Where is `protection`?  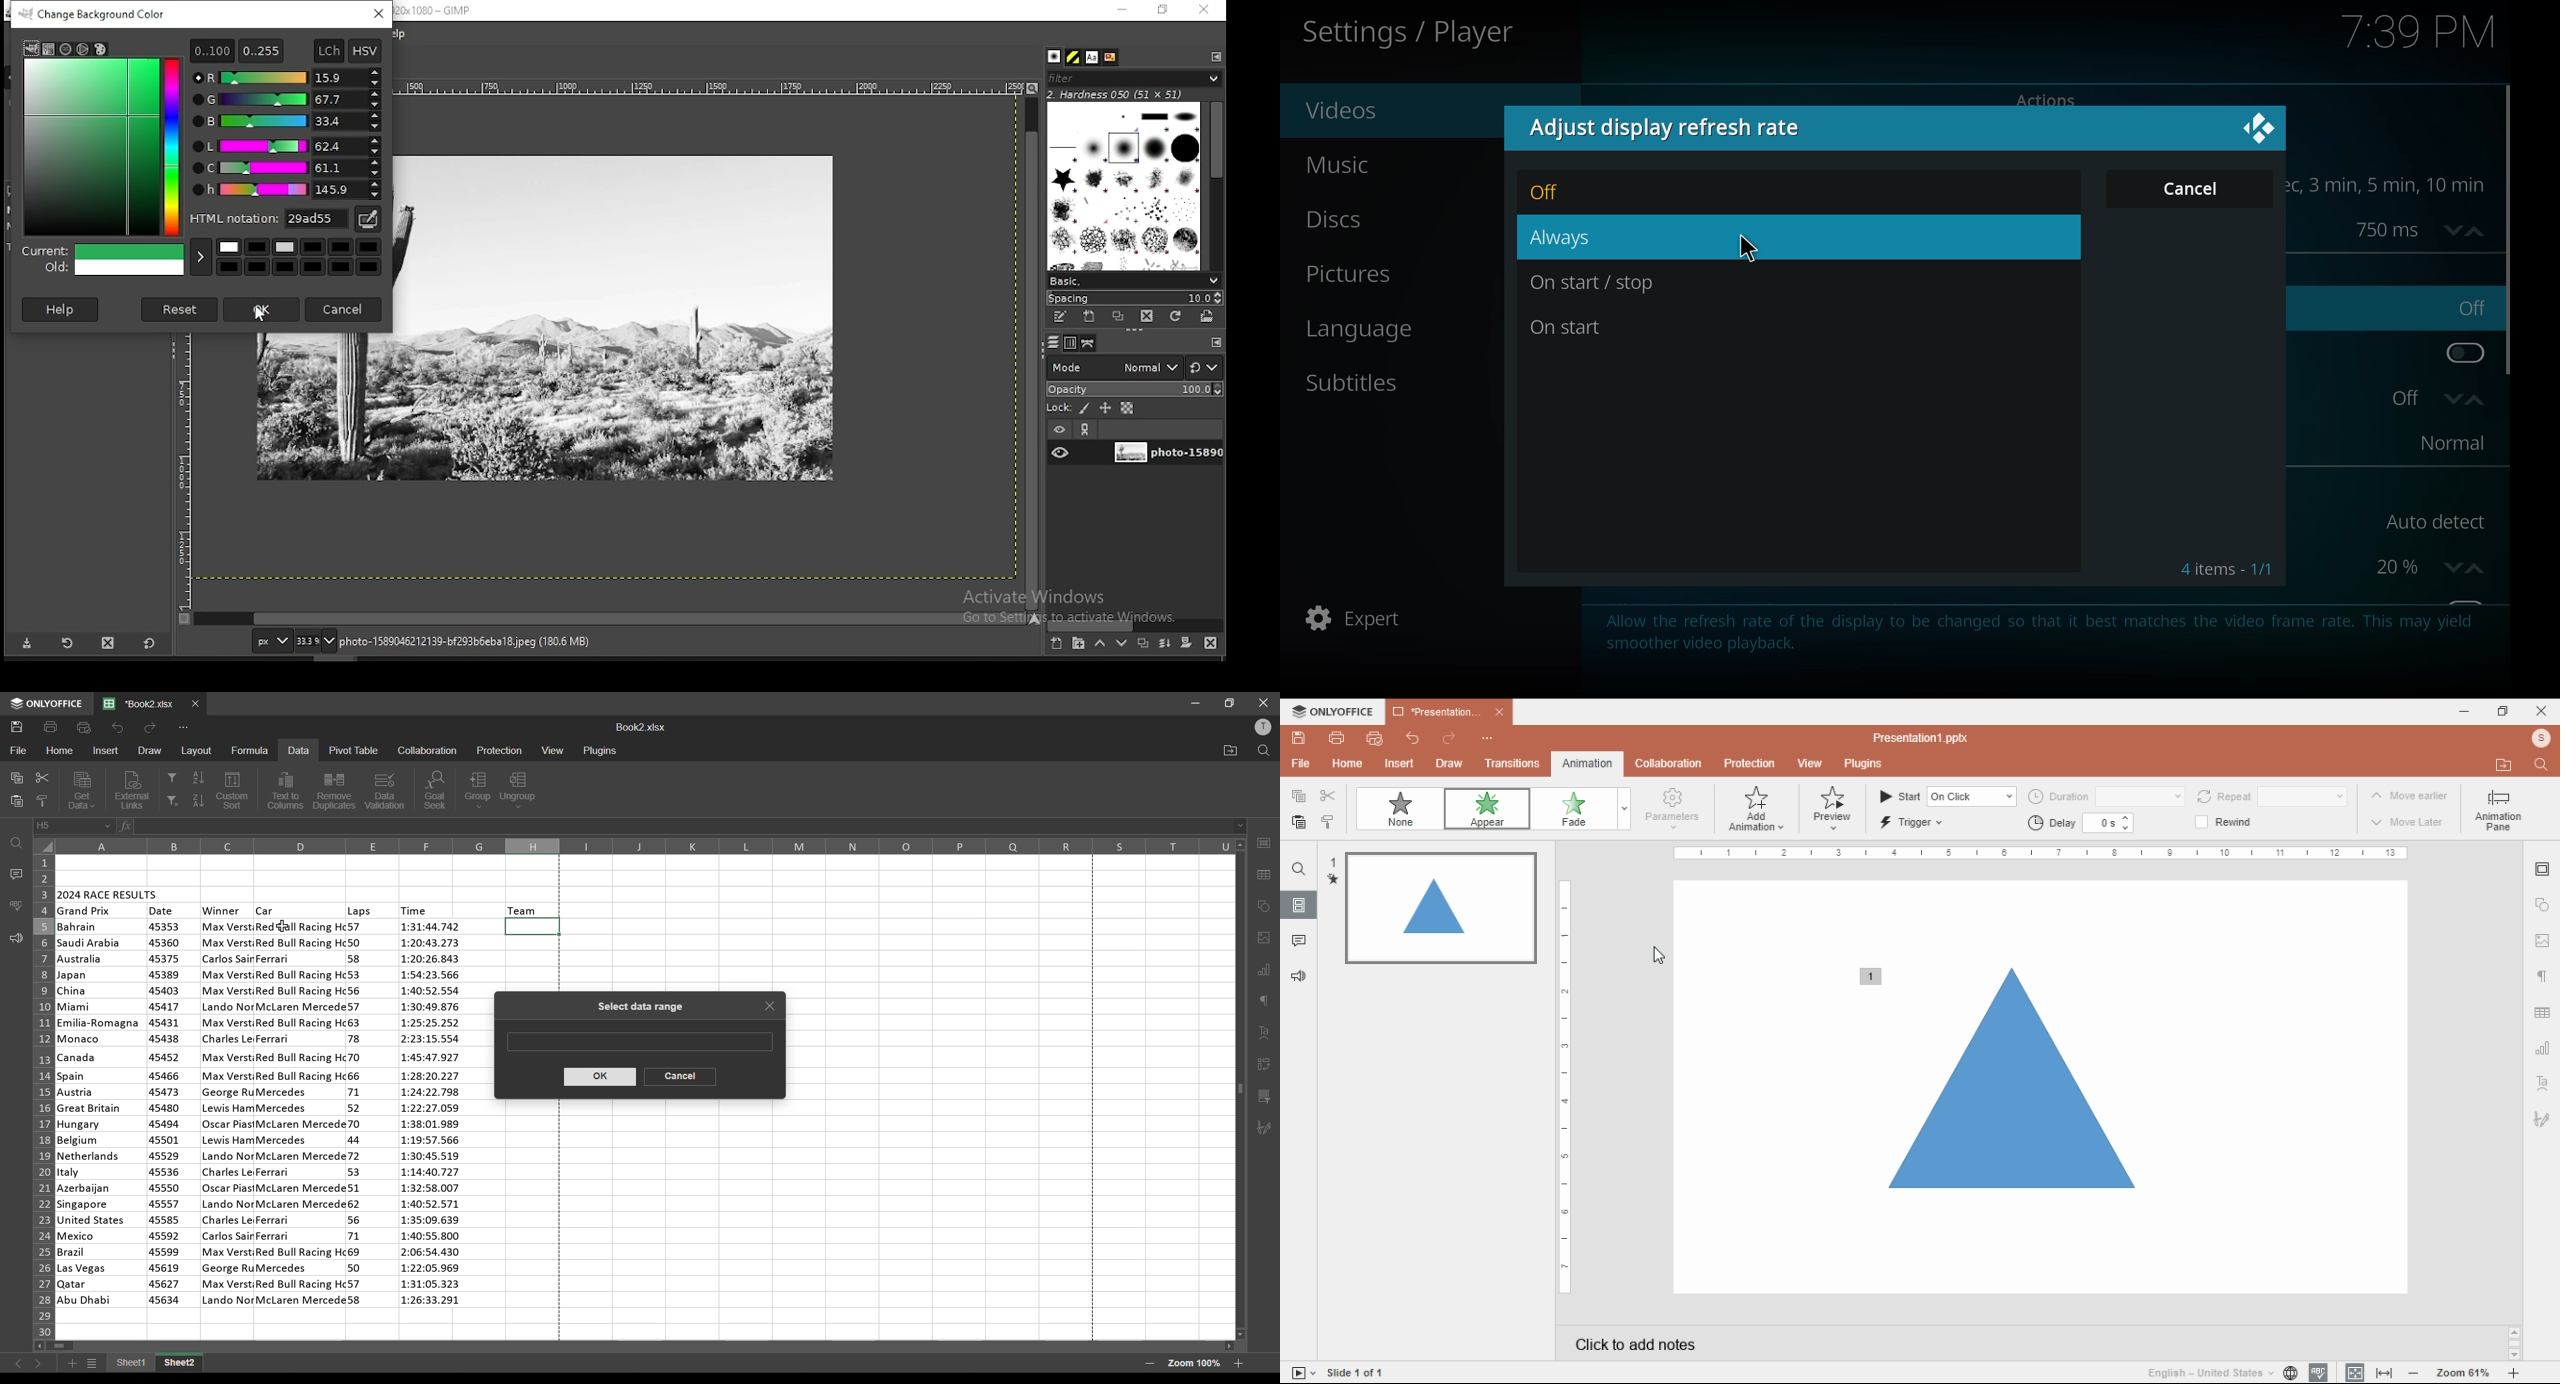 protection is located at coordinates (1752, 763).